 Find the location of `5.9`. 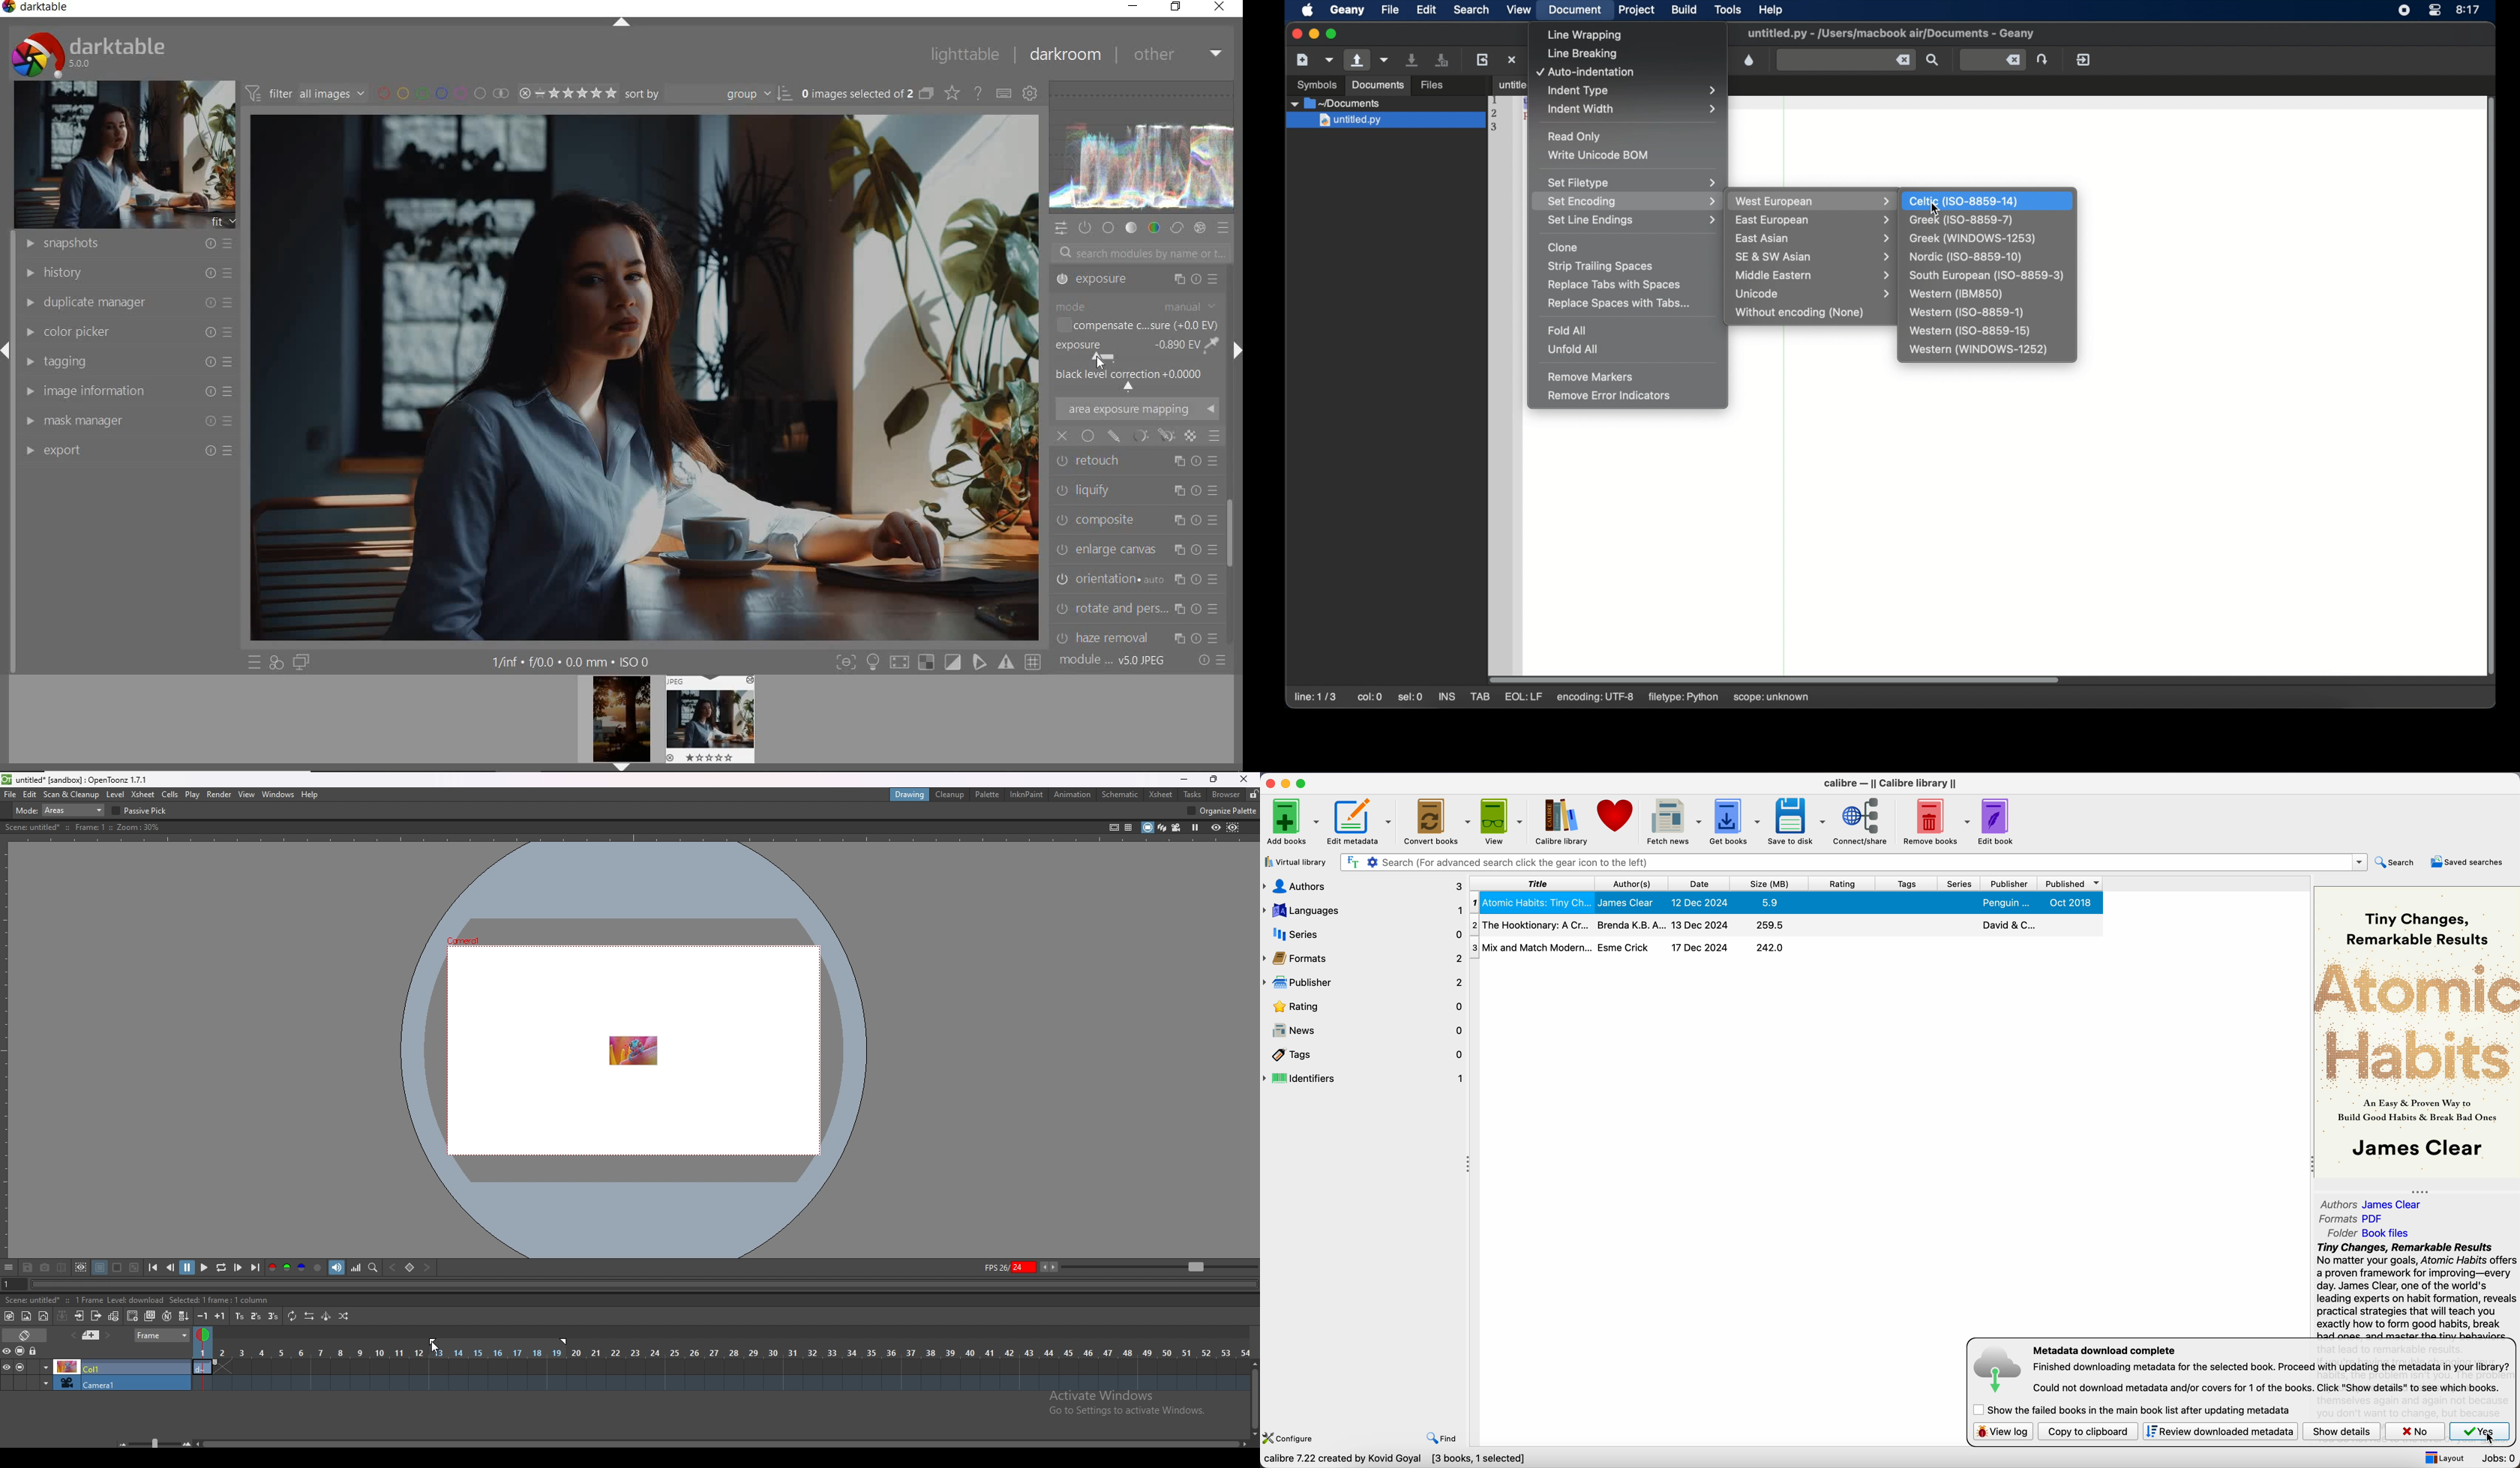

5.9 is located at coordinates (1771, 902).